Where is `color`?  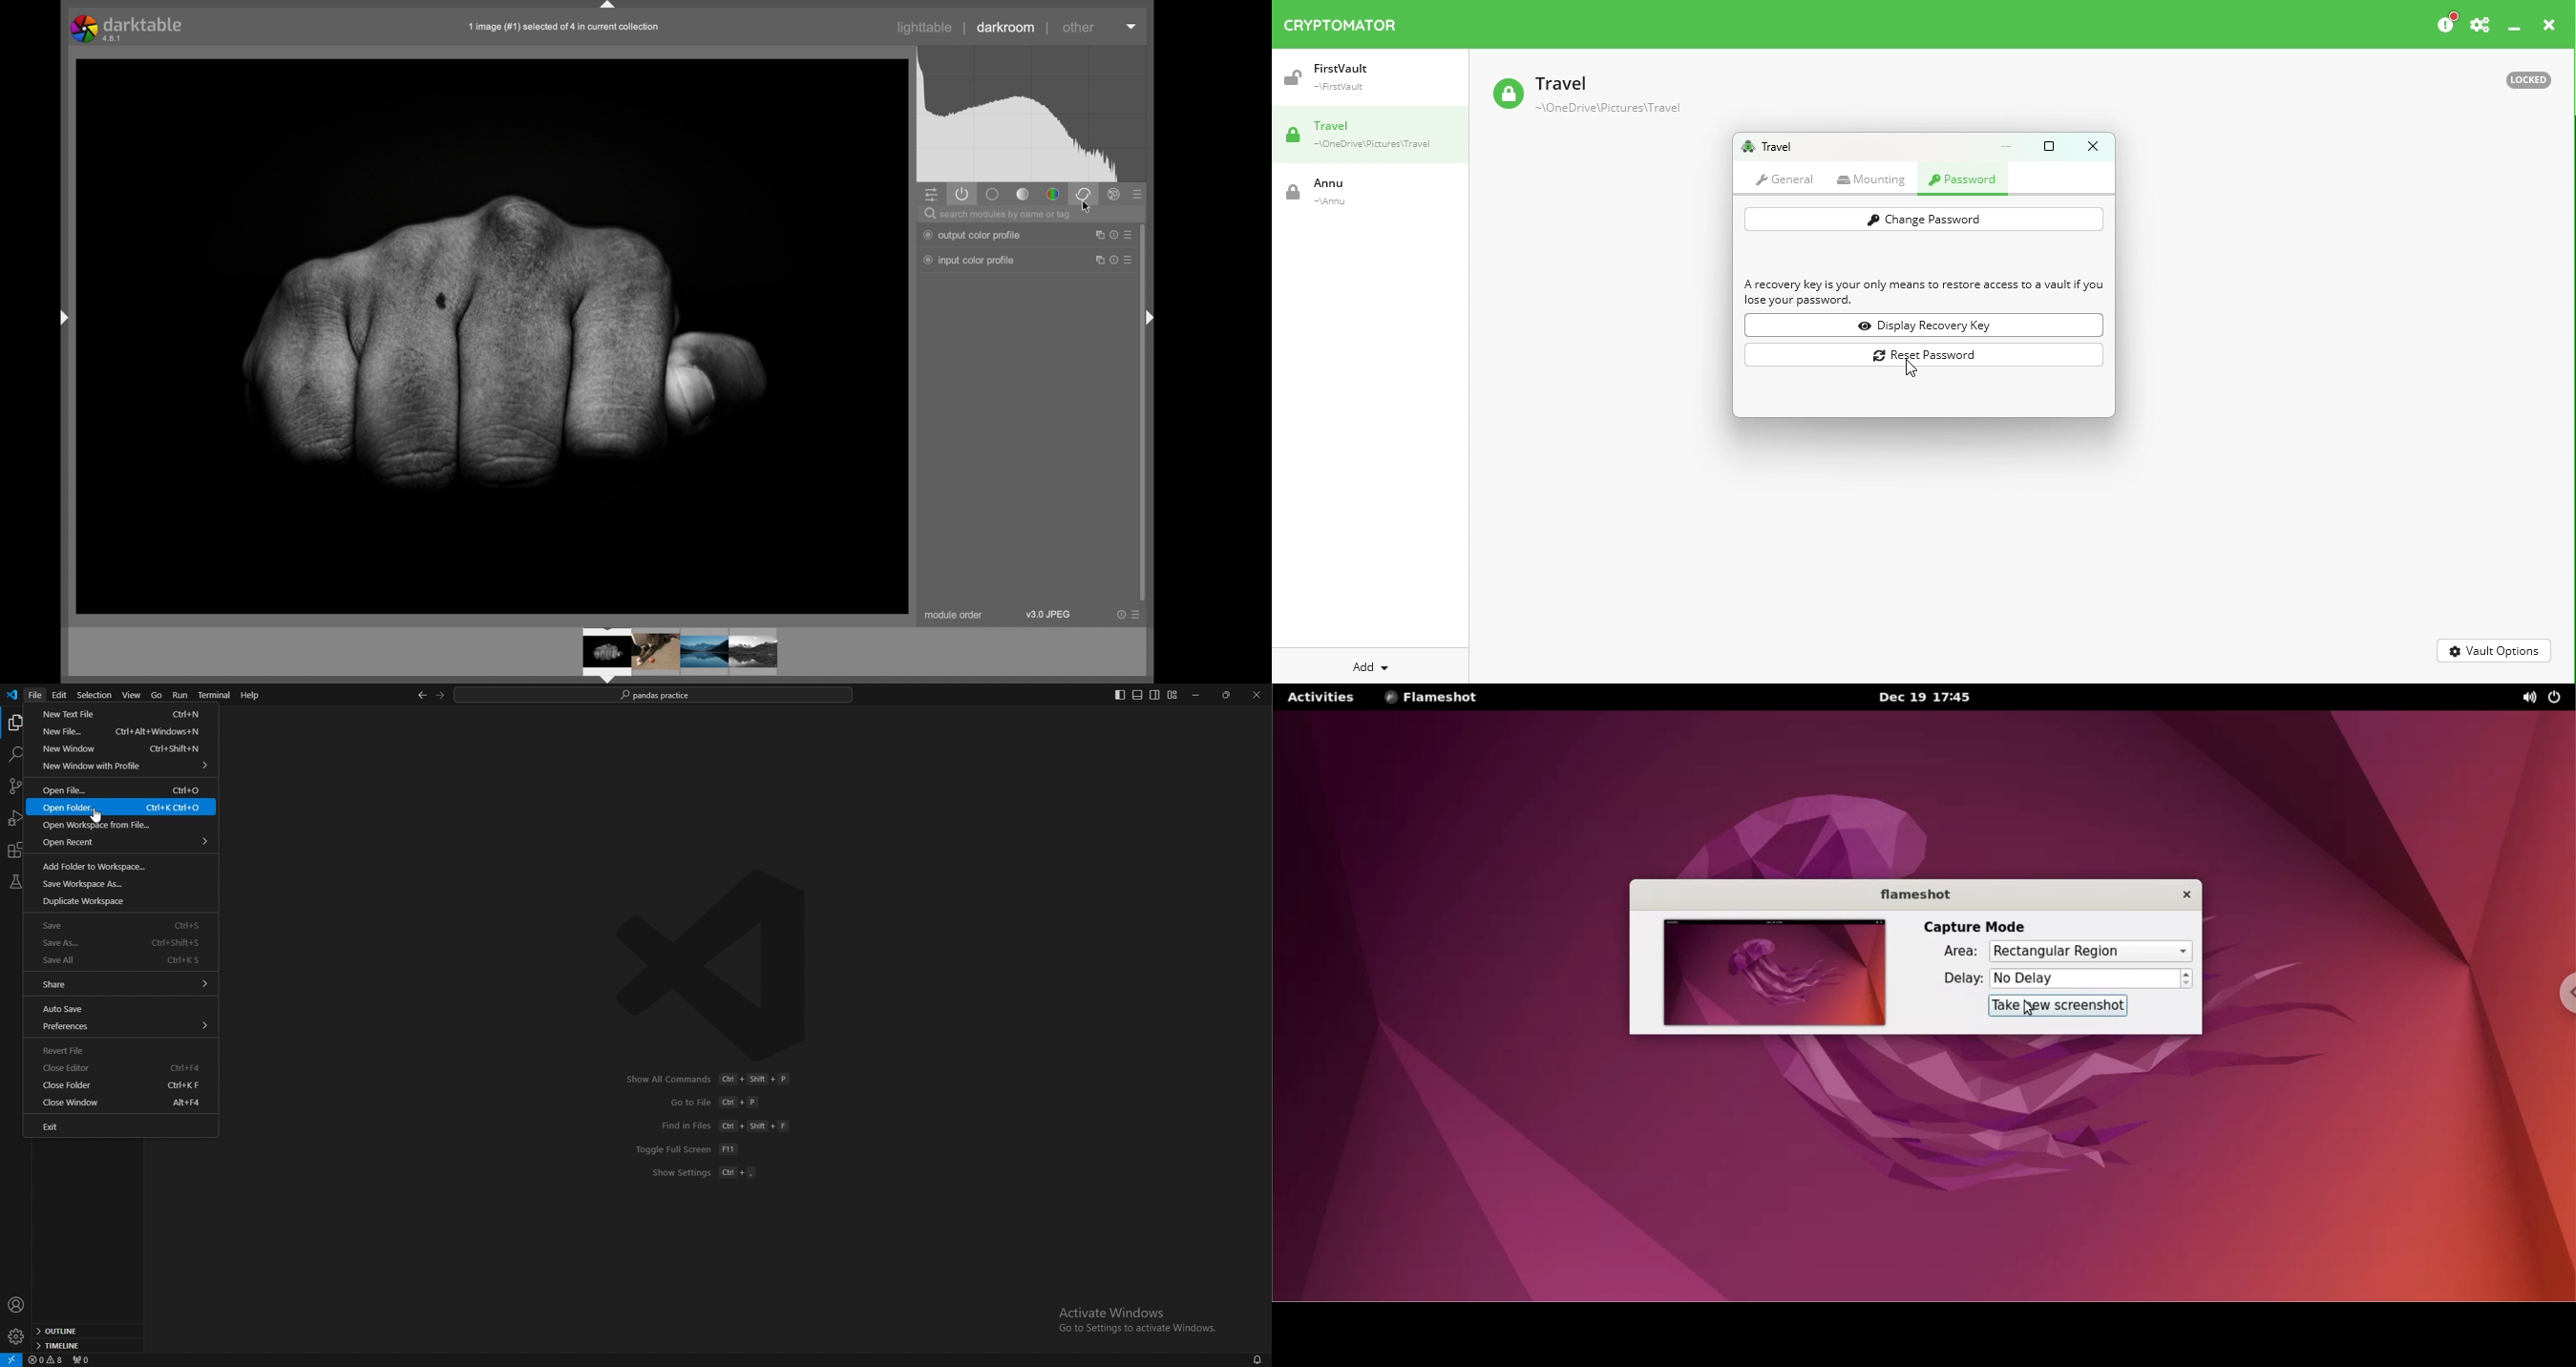
color is located at coordinates (1053, 195).